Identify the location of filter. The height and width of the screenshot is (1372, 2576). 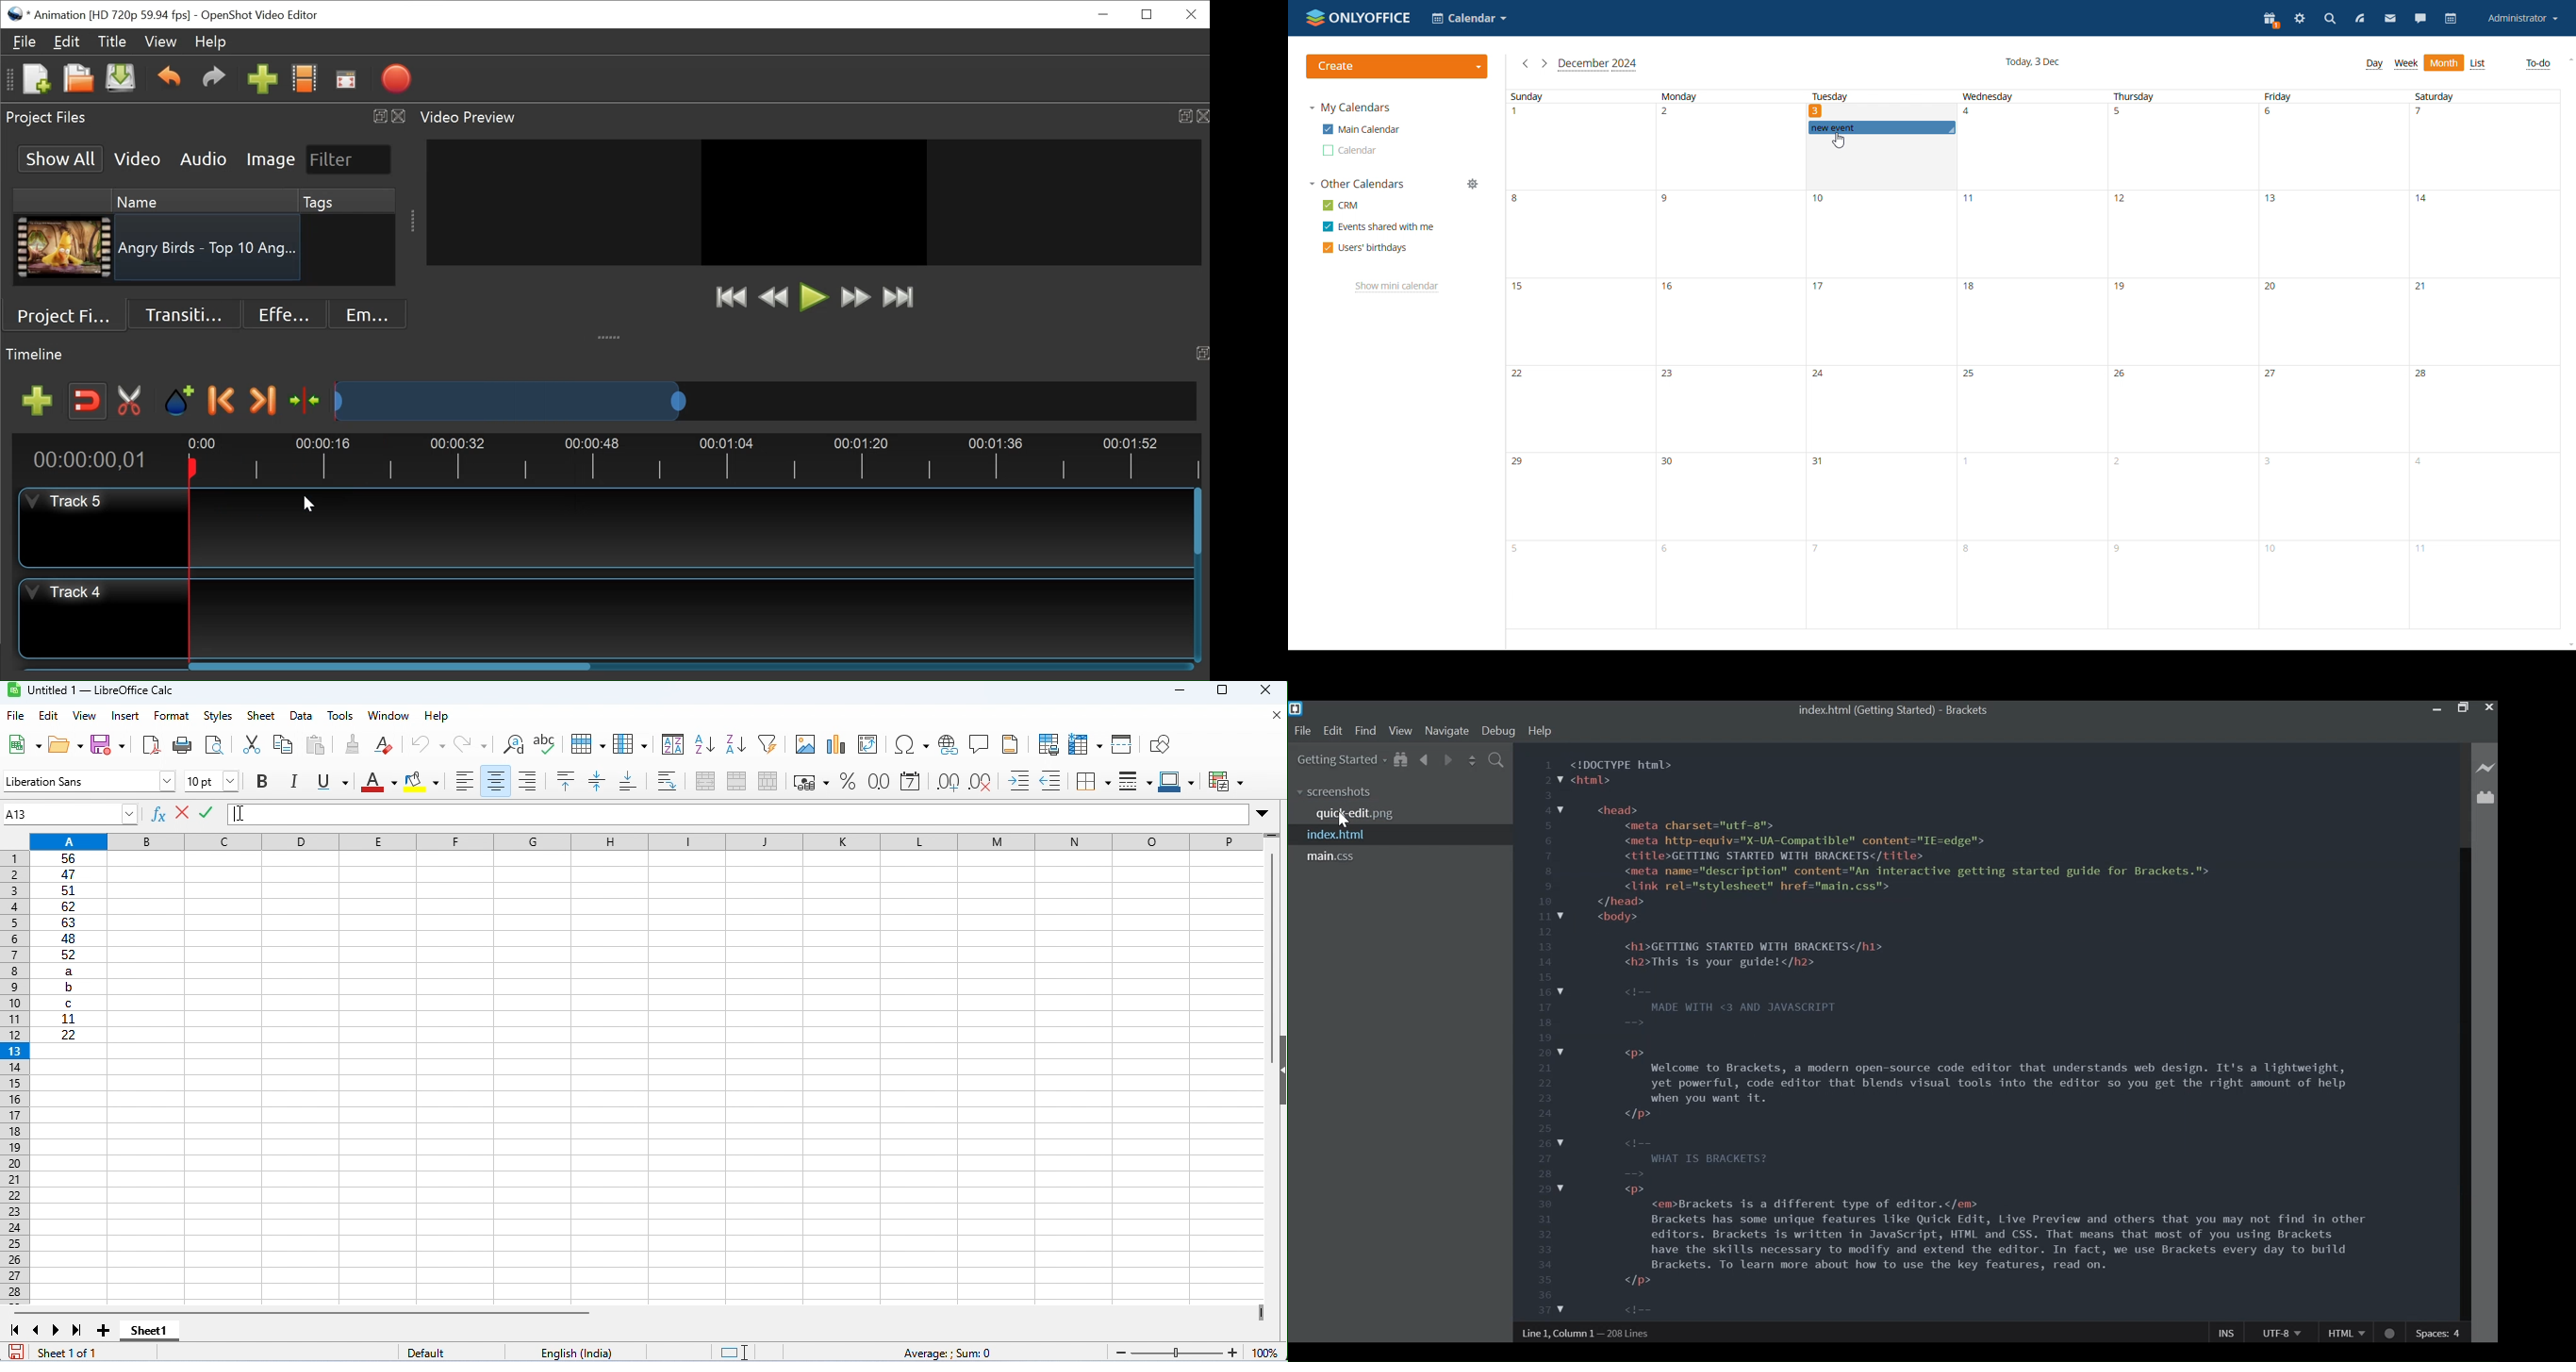
(768, 743).